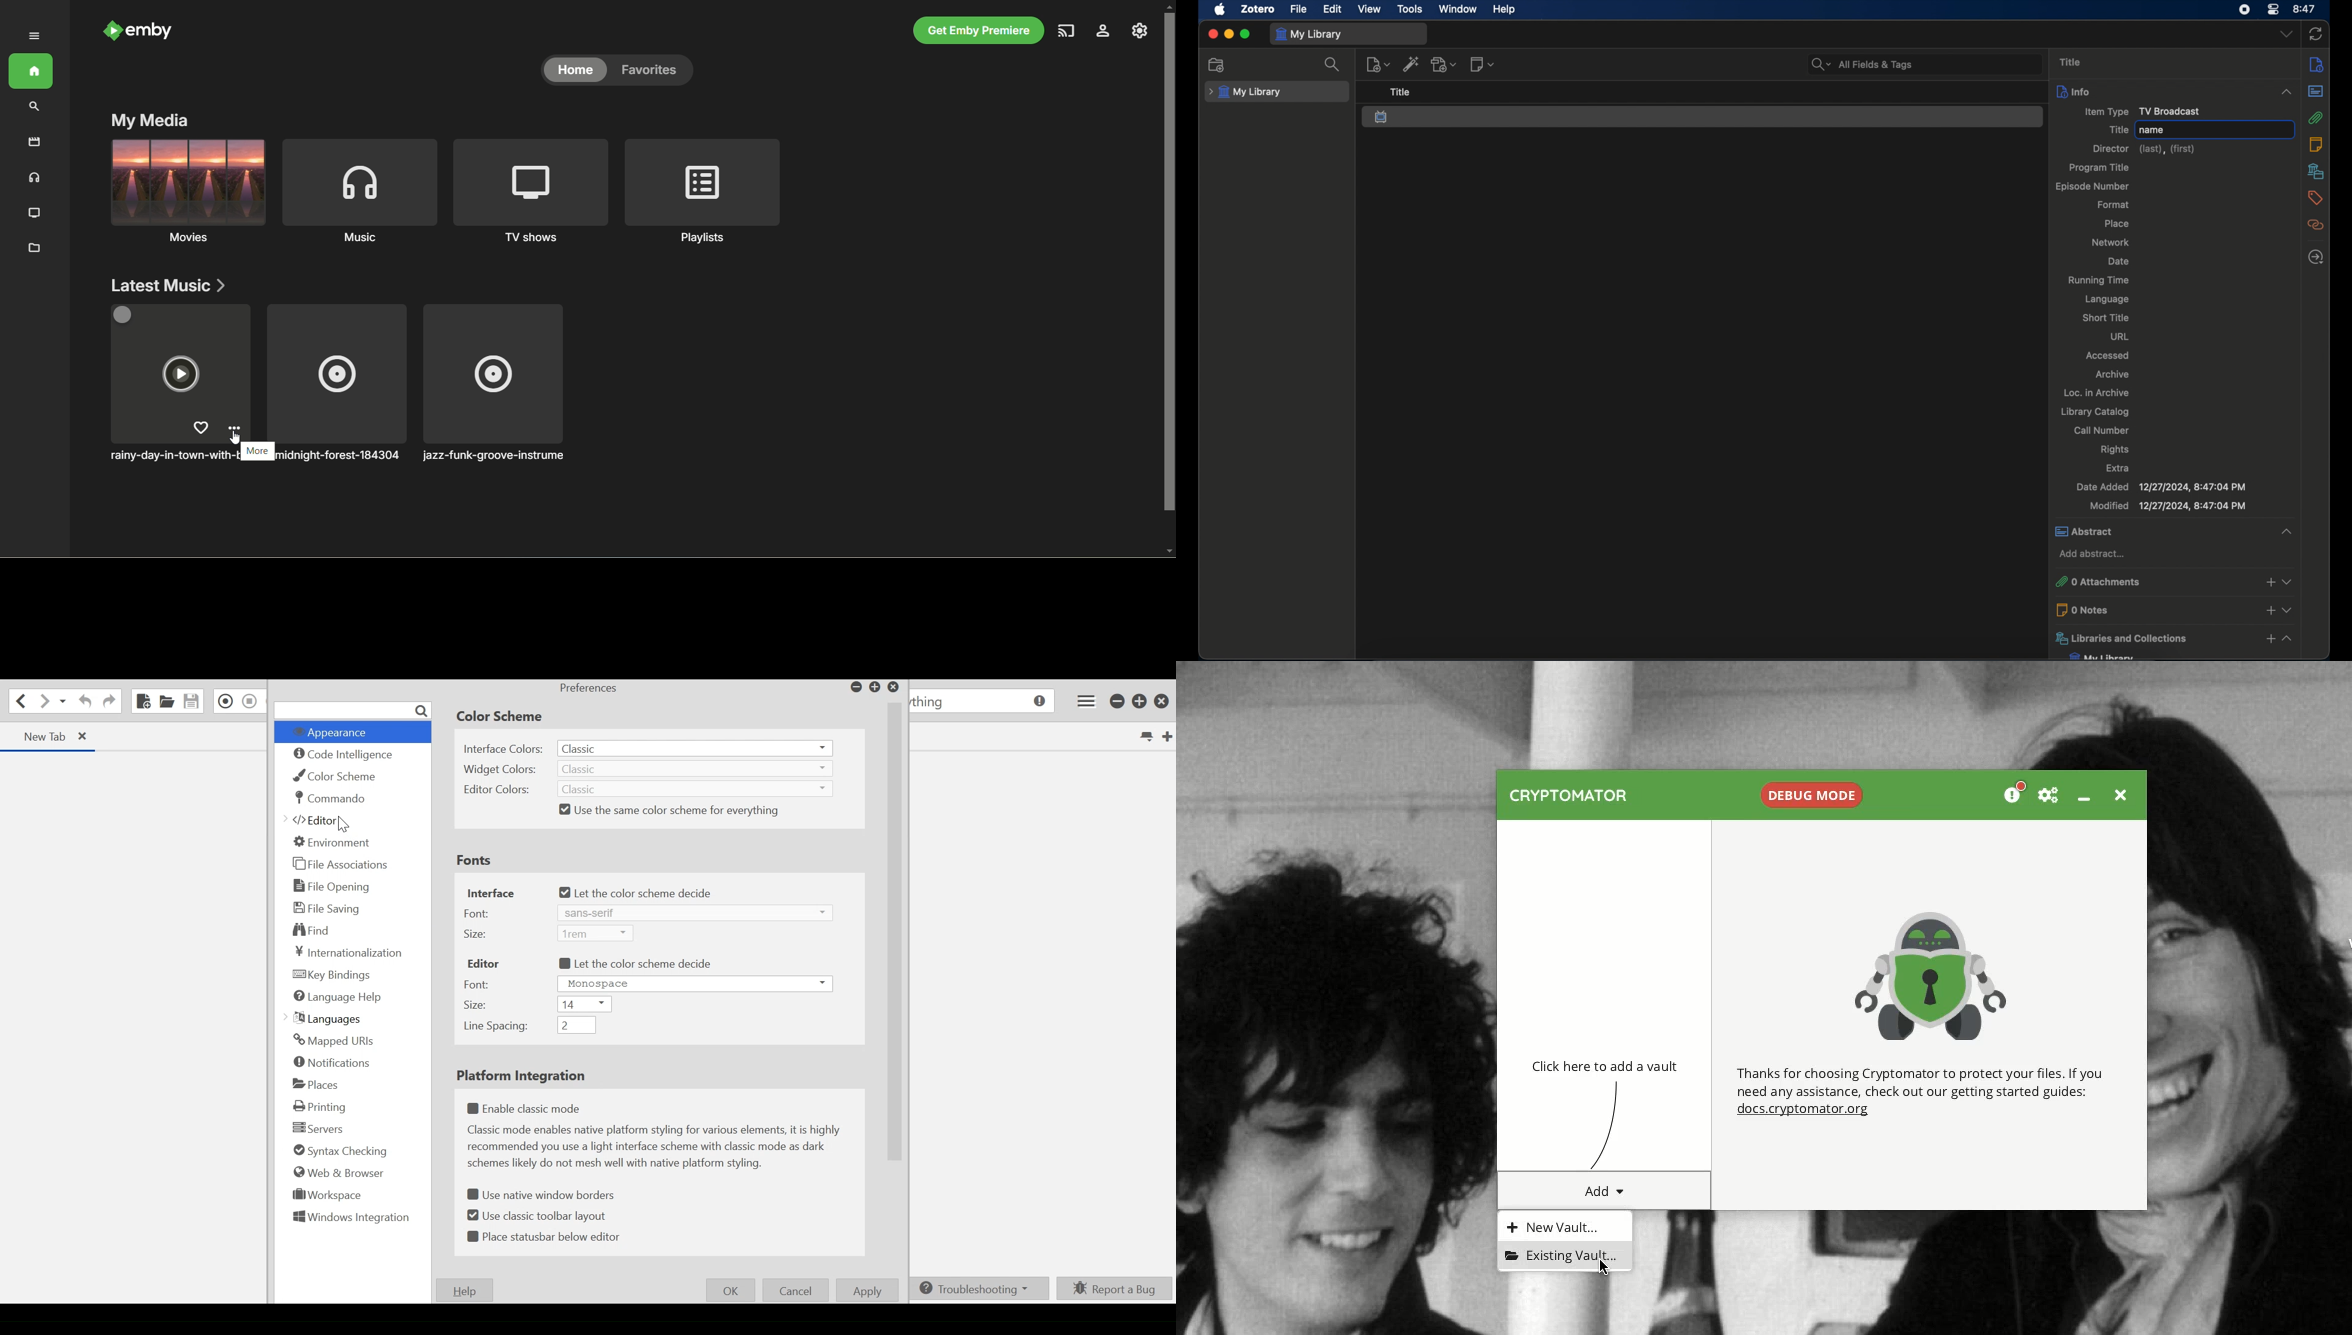 The image size is (2352, 1344). Describe the element at coordinates (655, 70) in the screenshot. I see `favorites` at that location.